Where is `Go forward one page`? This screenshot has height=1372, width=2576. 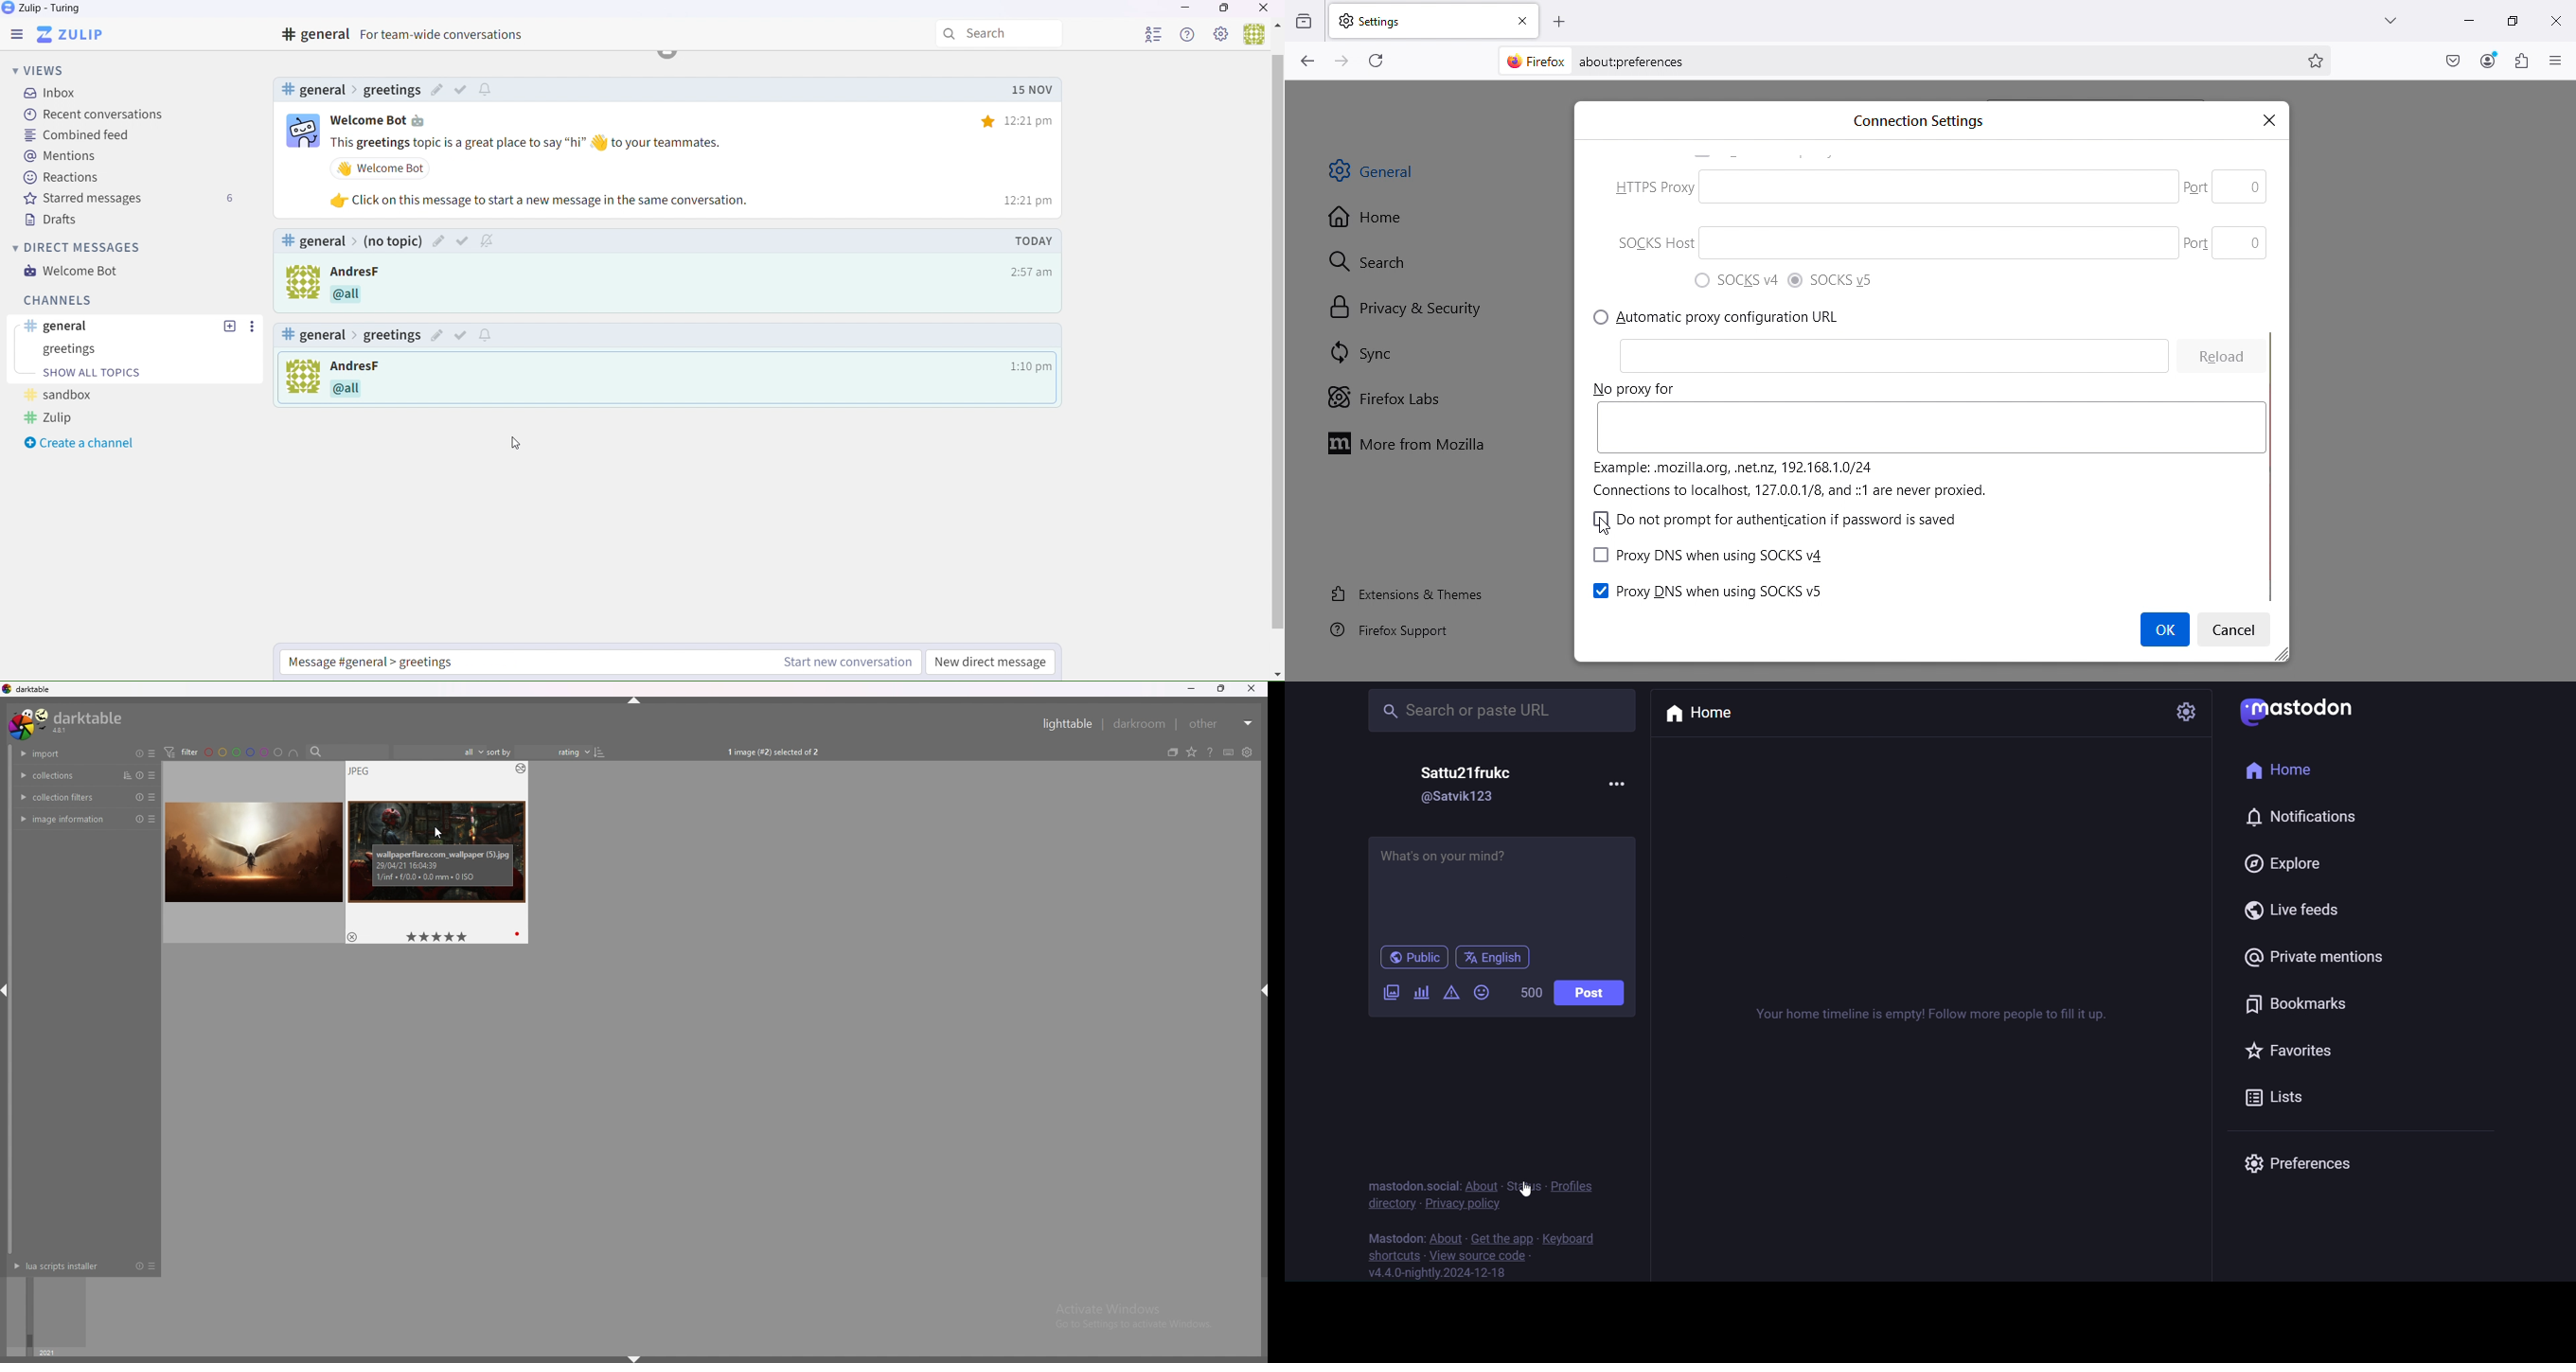
Go forward one page is located at coordinates (1340, 60).